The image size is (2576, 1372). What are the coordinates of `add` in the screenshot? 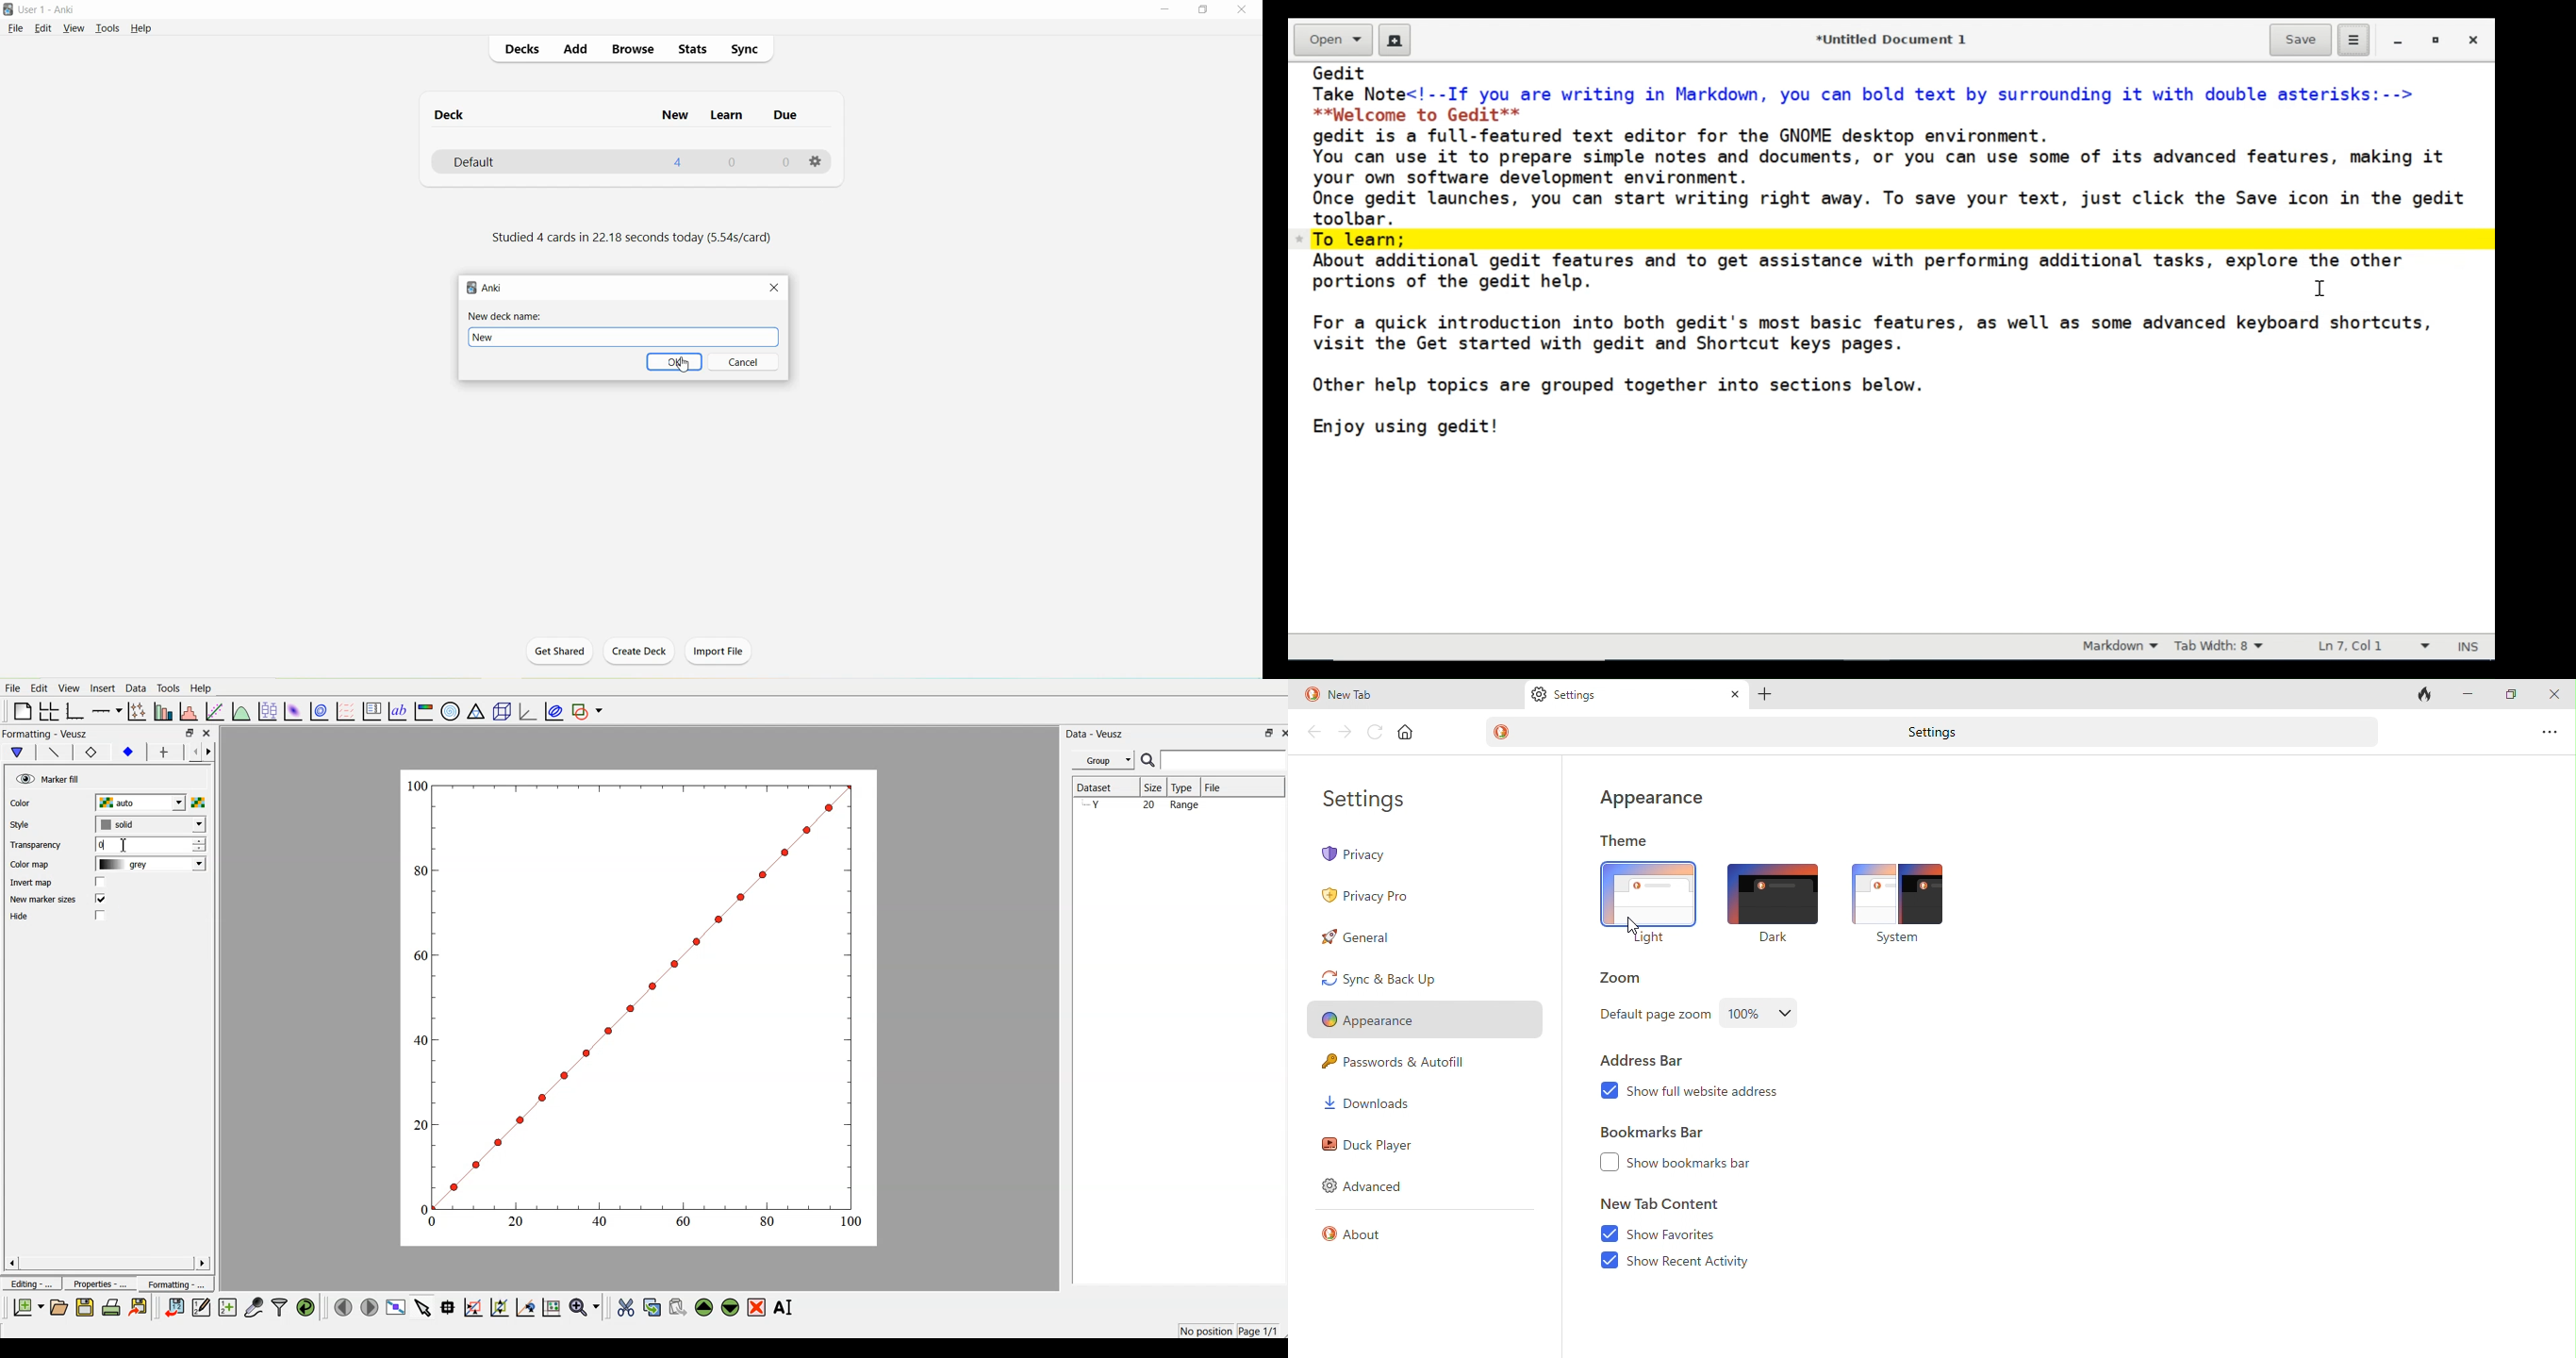 It's located at (161, 752).